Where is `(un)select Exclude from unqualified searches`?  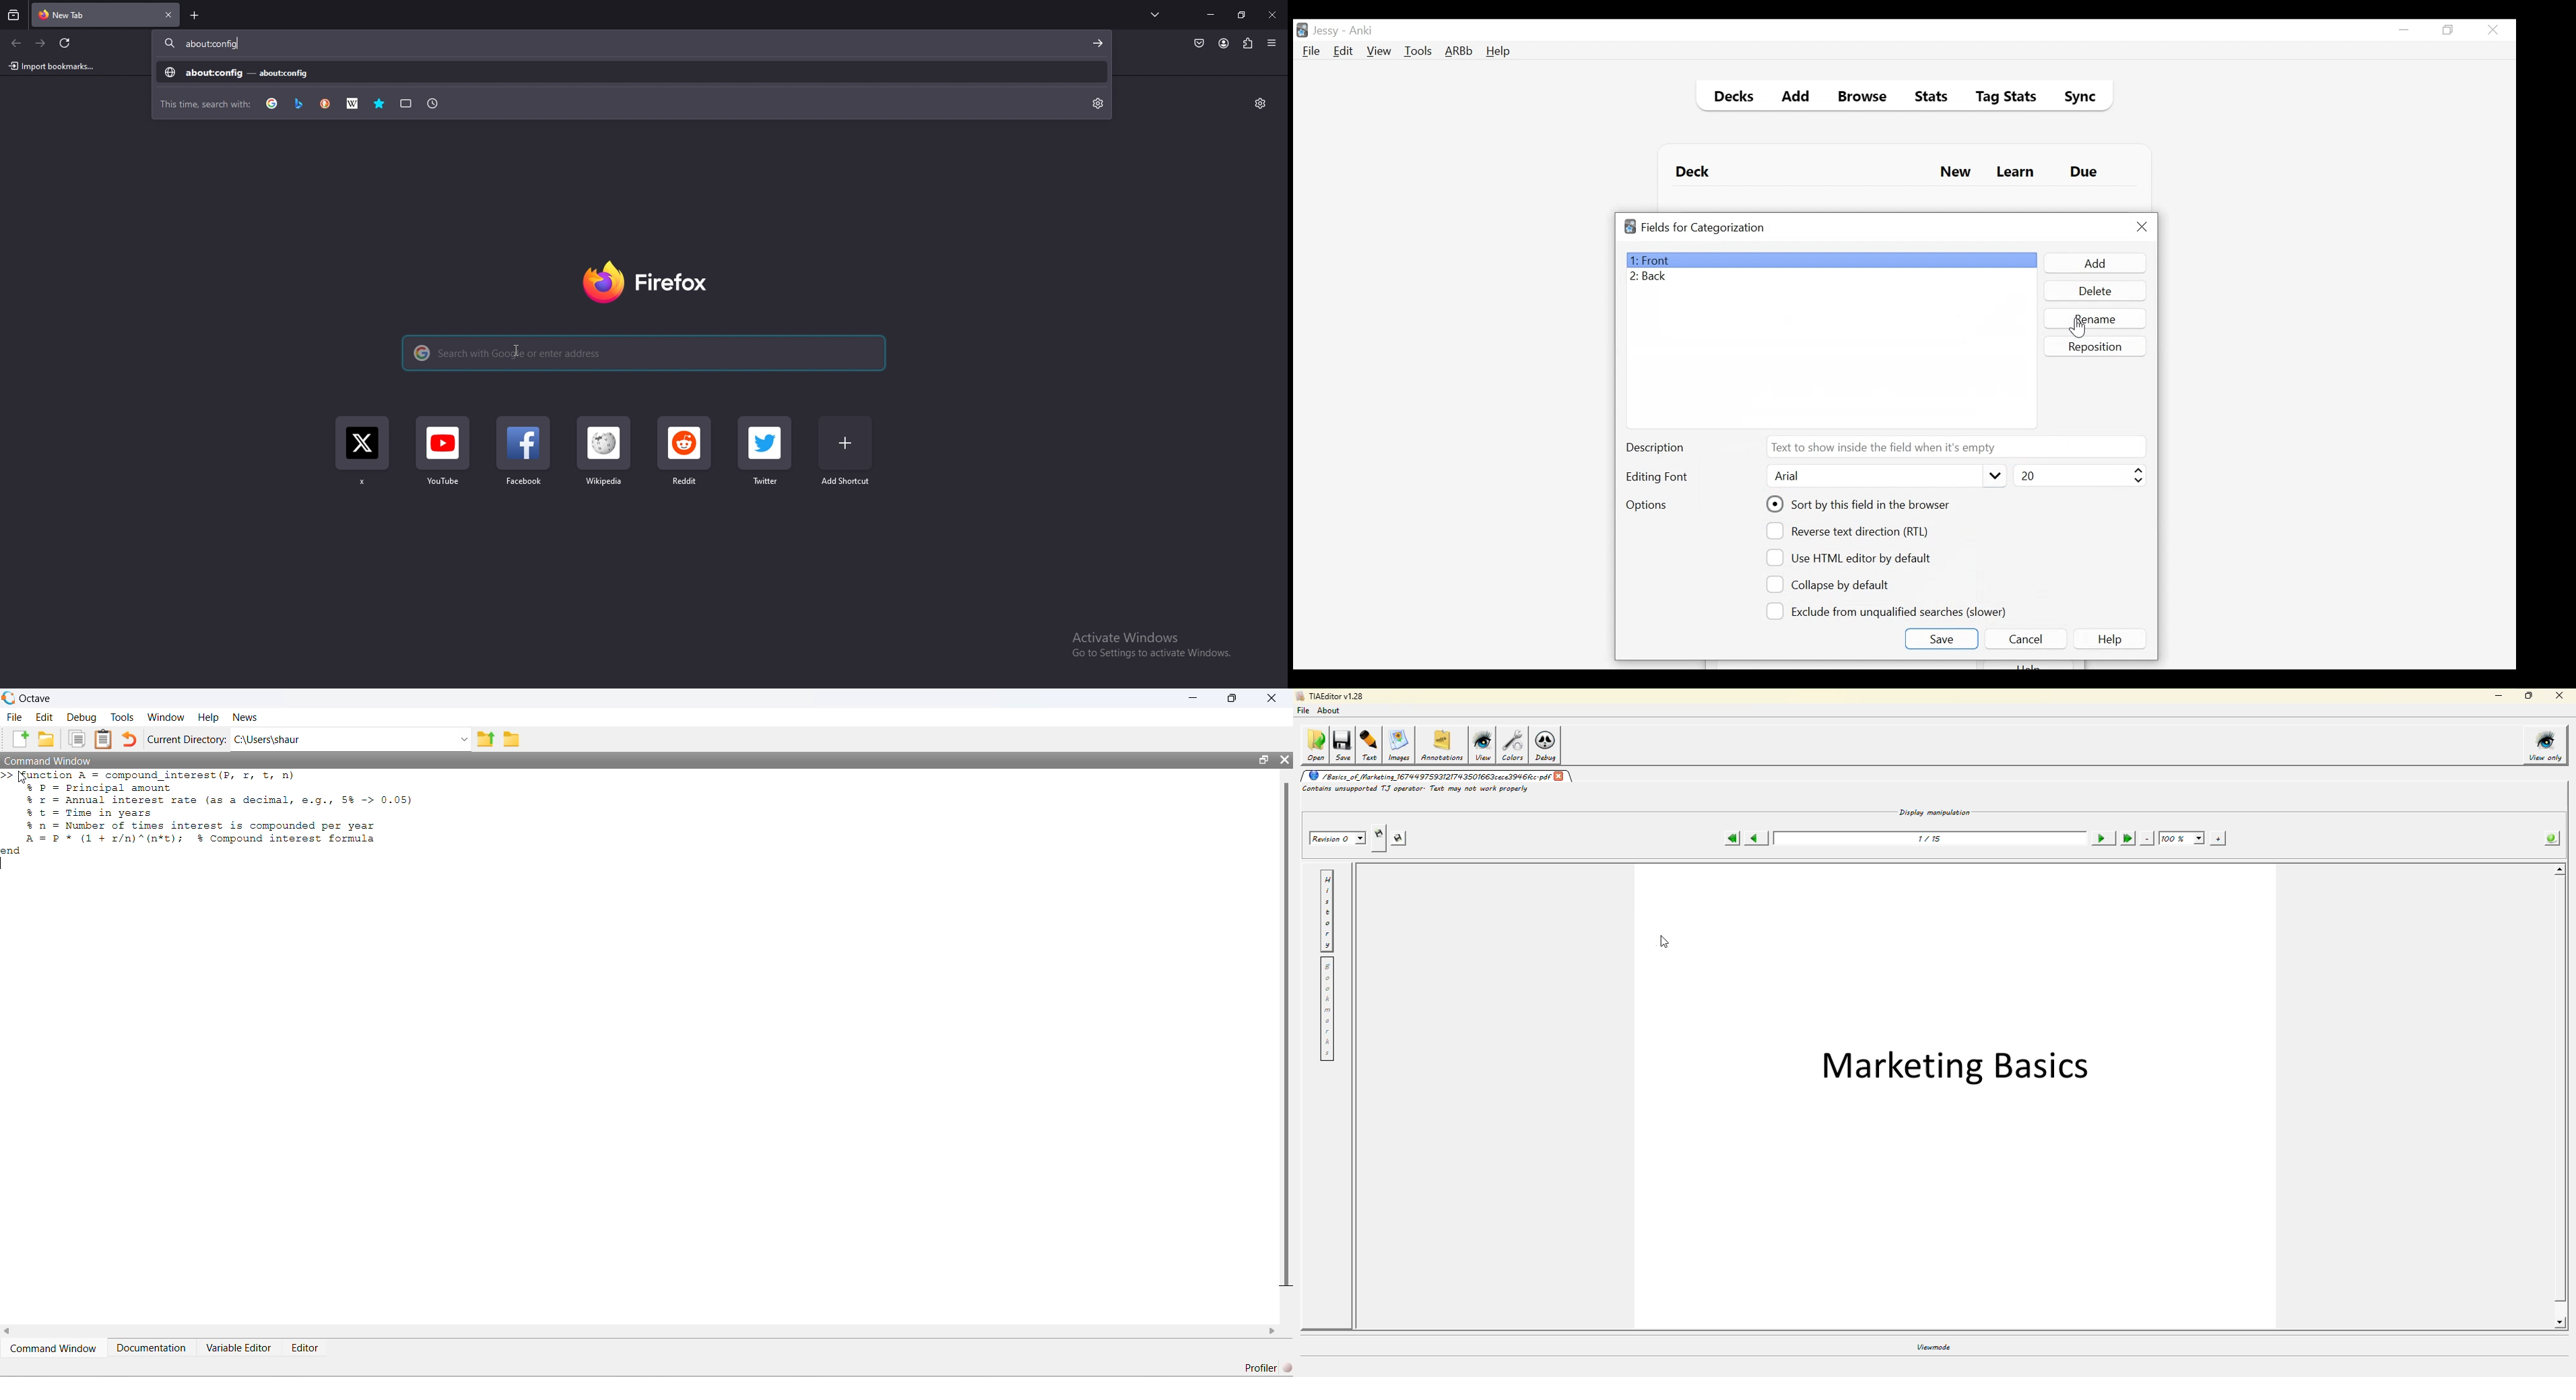
(un)select Exclude from unqualified searches is located at coordinates (1889, 610).